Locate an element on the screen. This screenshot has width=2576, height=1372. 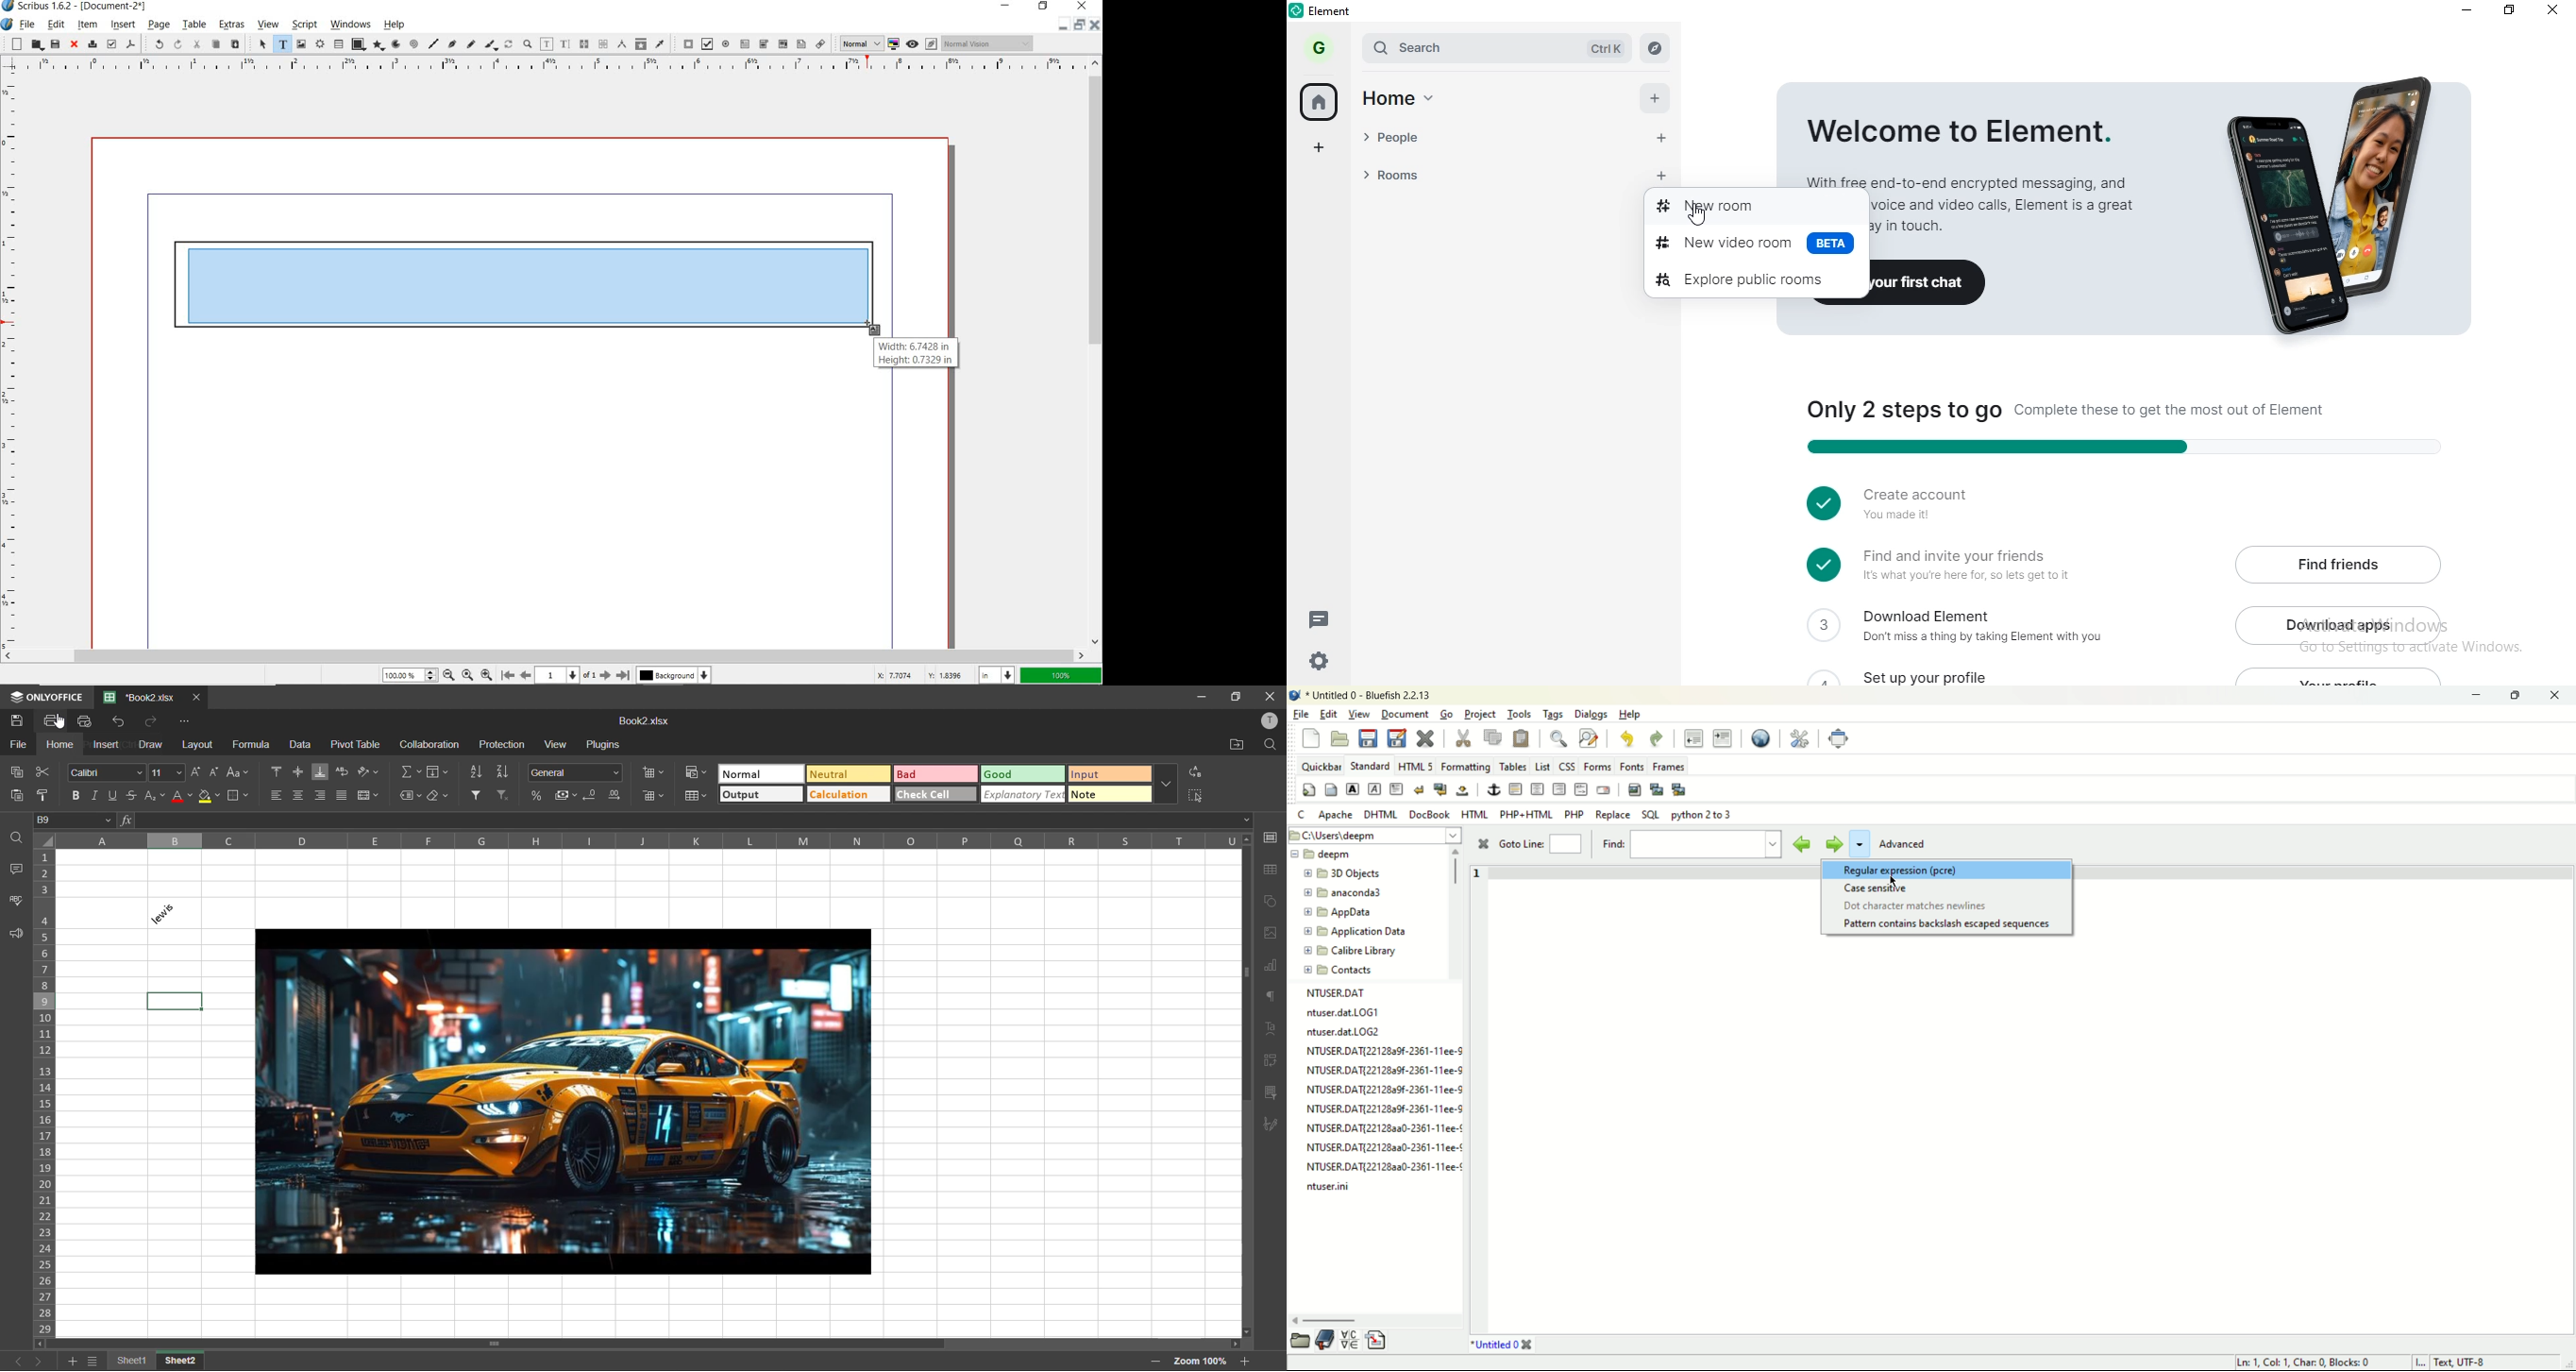
PHP+HTML is located at coordinates (1527, 814).